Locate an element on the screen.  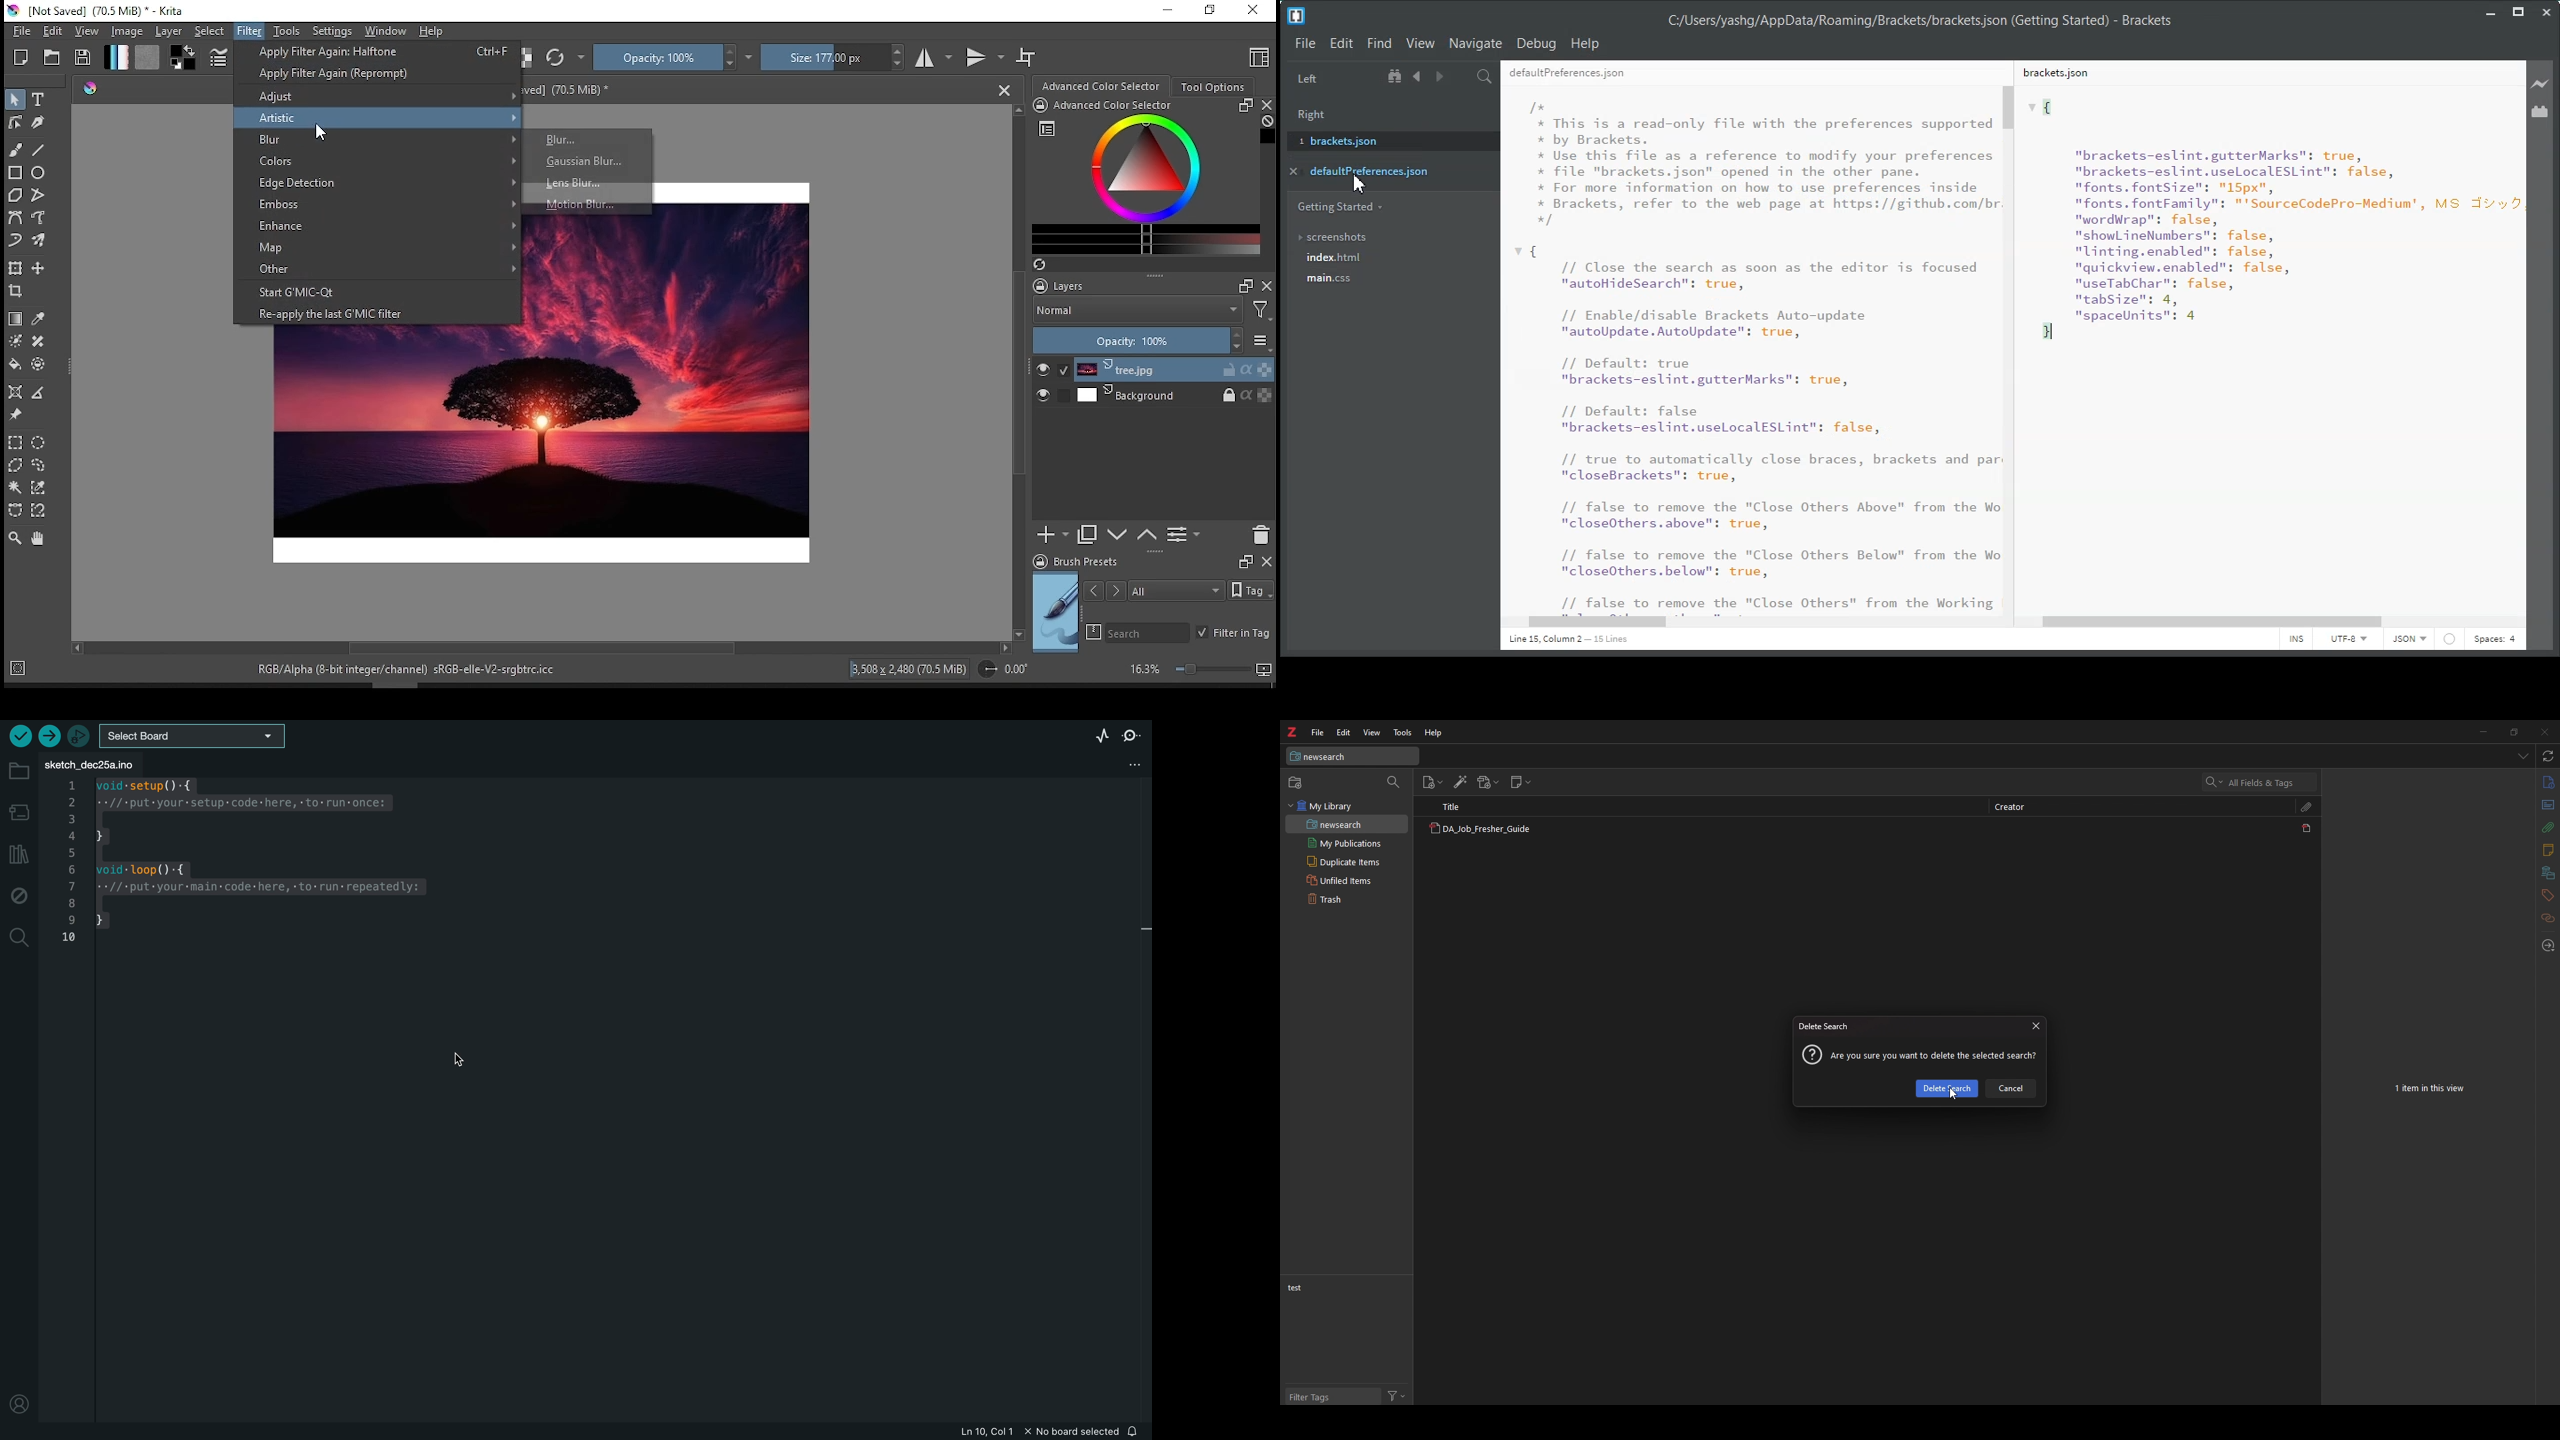
Navigate is located at coordinates (1476, 43).